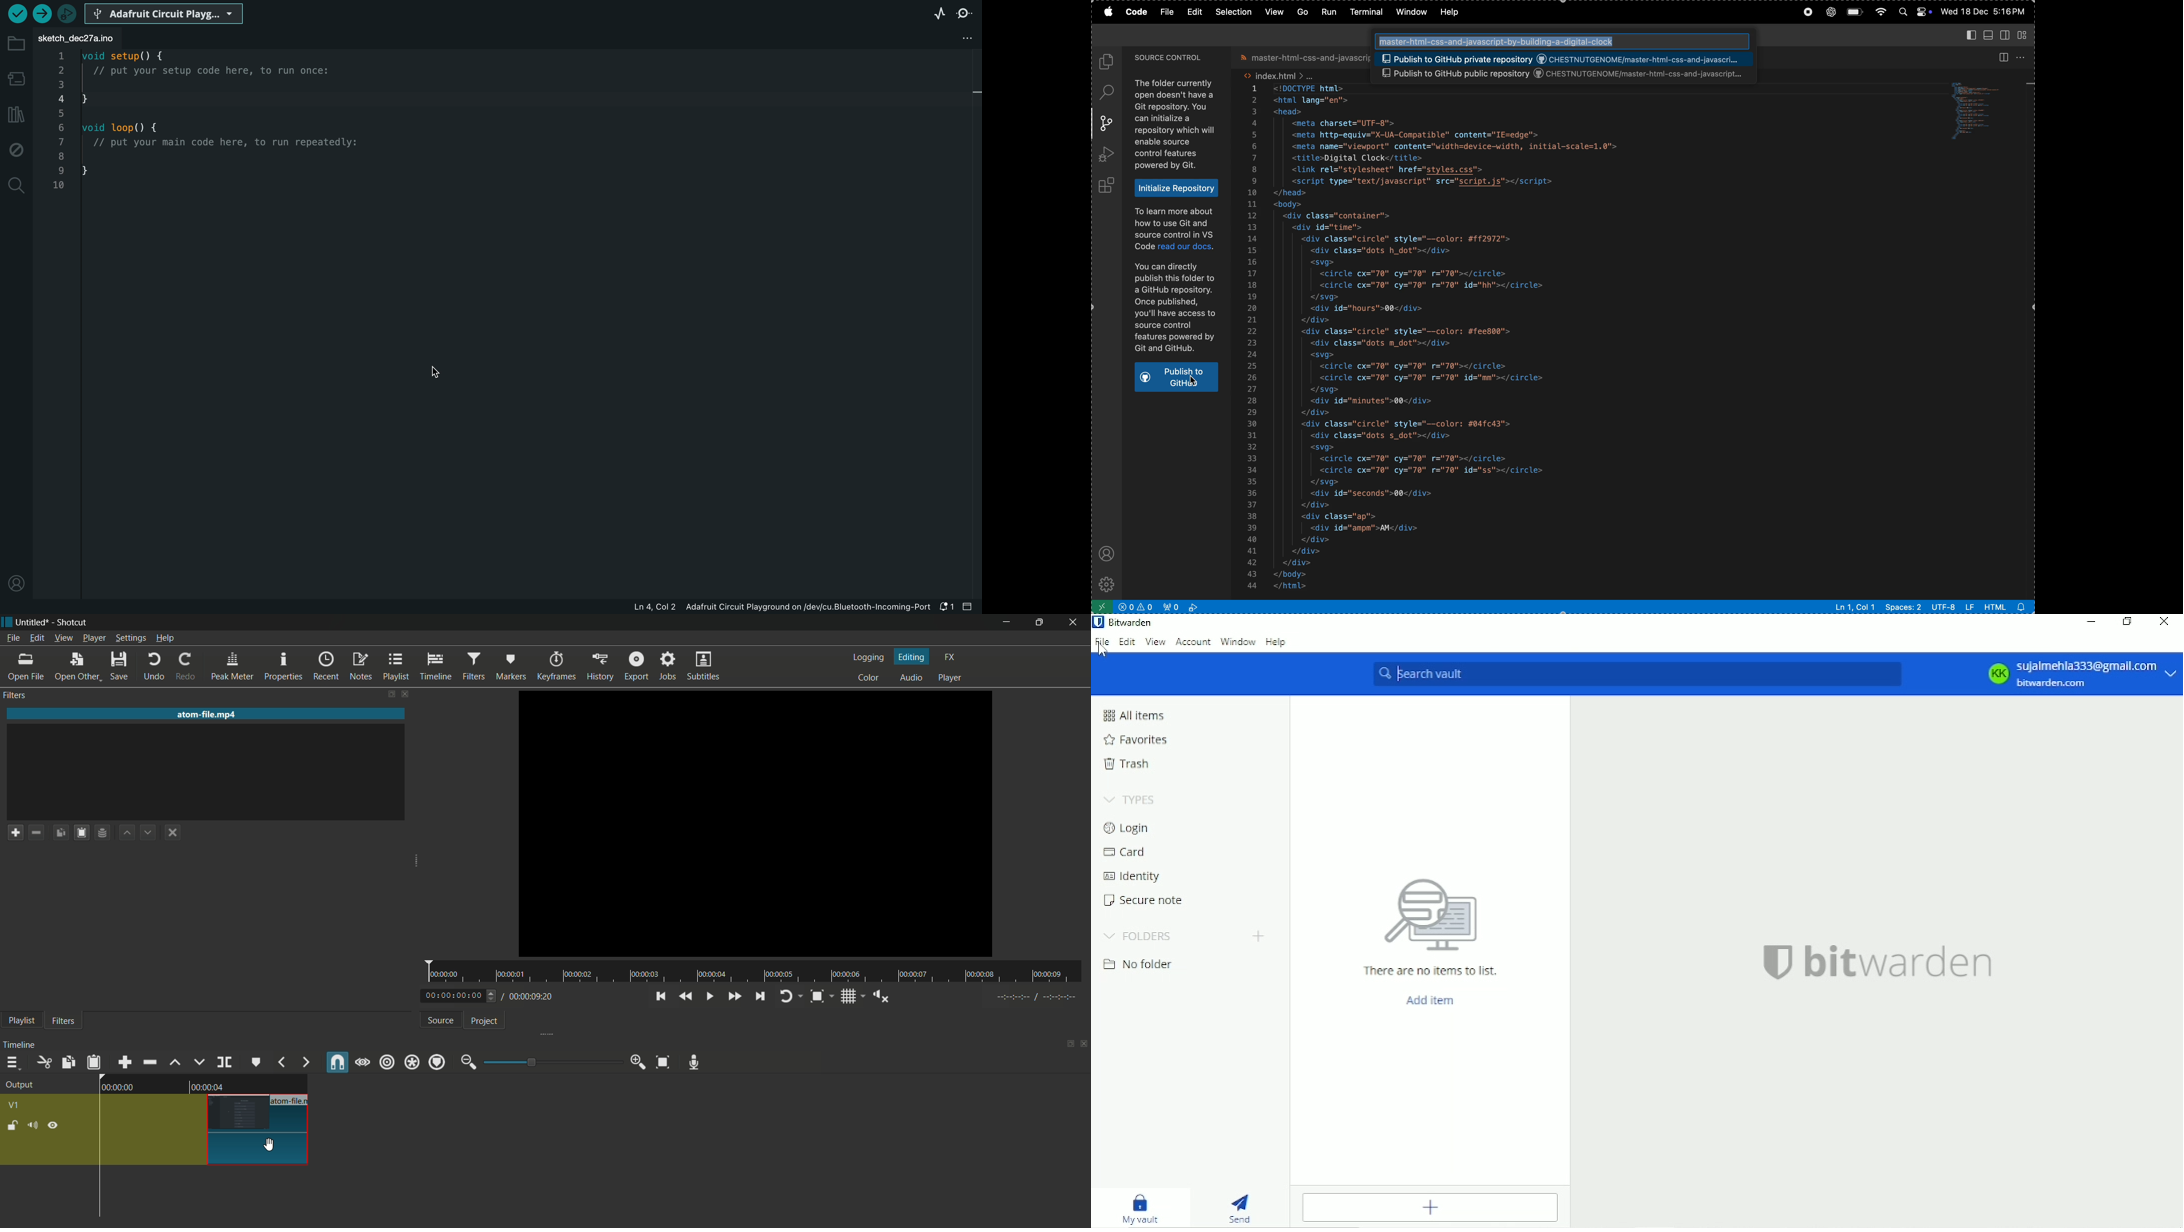  Describe the element at coordinates (148, 833) in the screenshot. I see `move filter down` at that location.